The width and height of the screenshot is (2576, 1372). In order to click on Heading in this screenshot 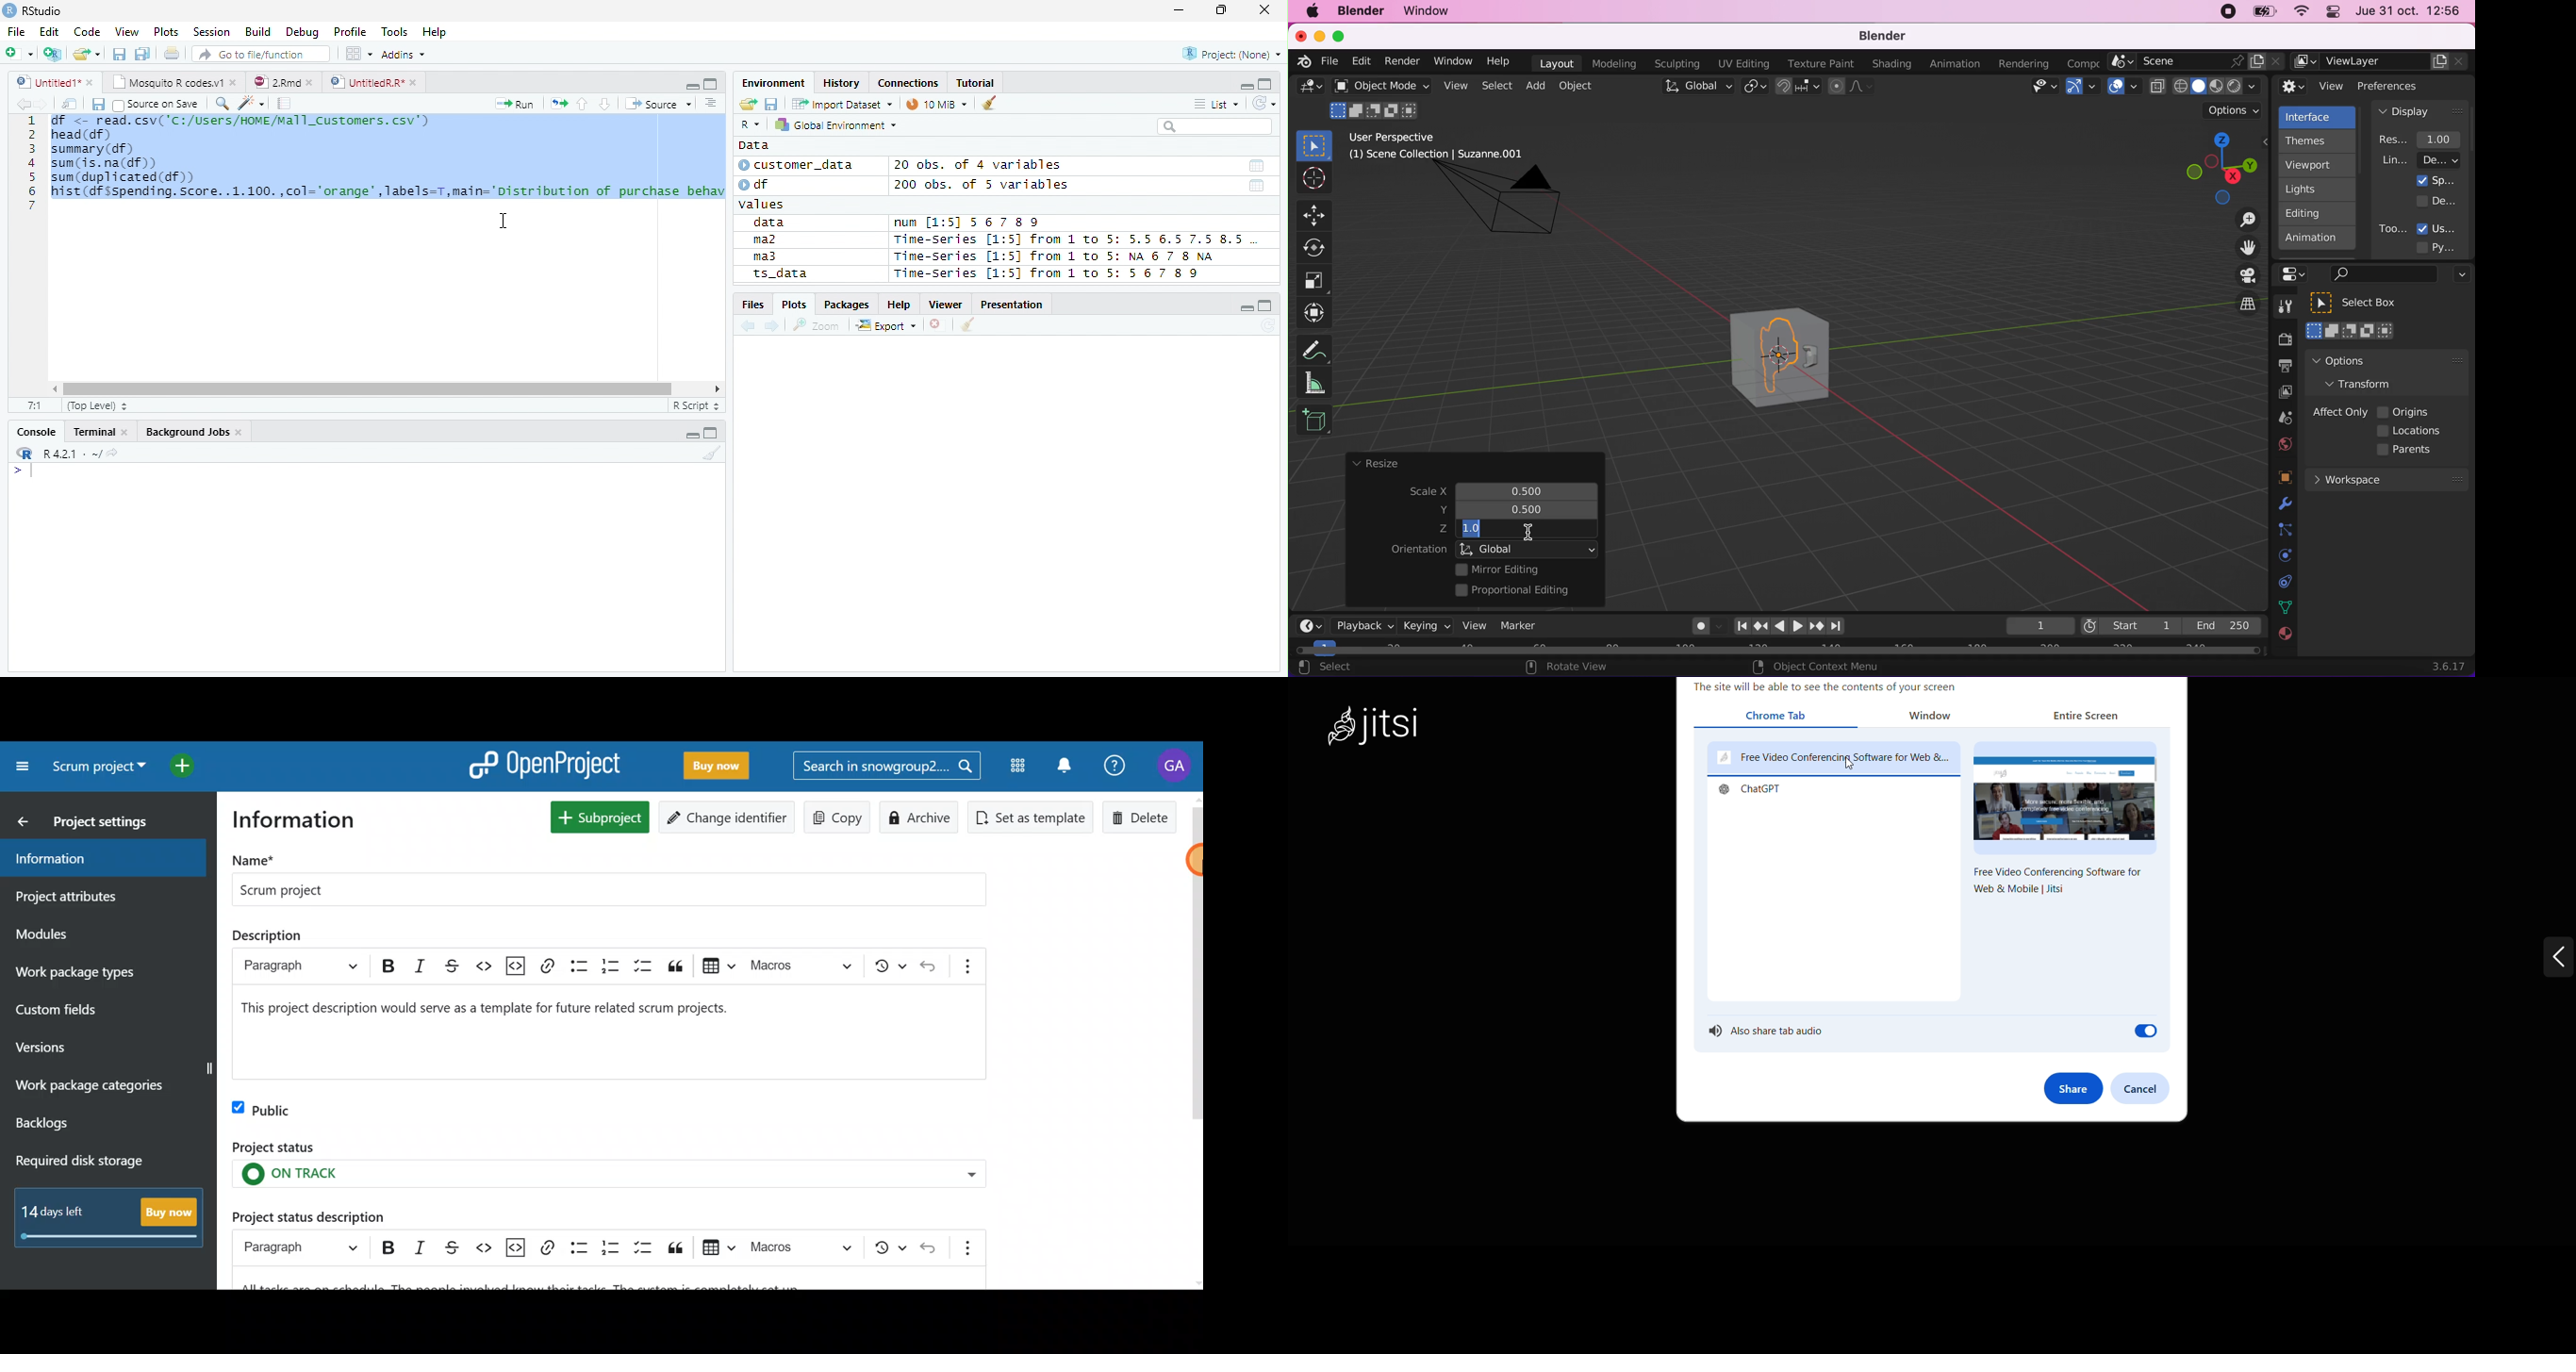, I will do `click(300, 1248)`.